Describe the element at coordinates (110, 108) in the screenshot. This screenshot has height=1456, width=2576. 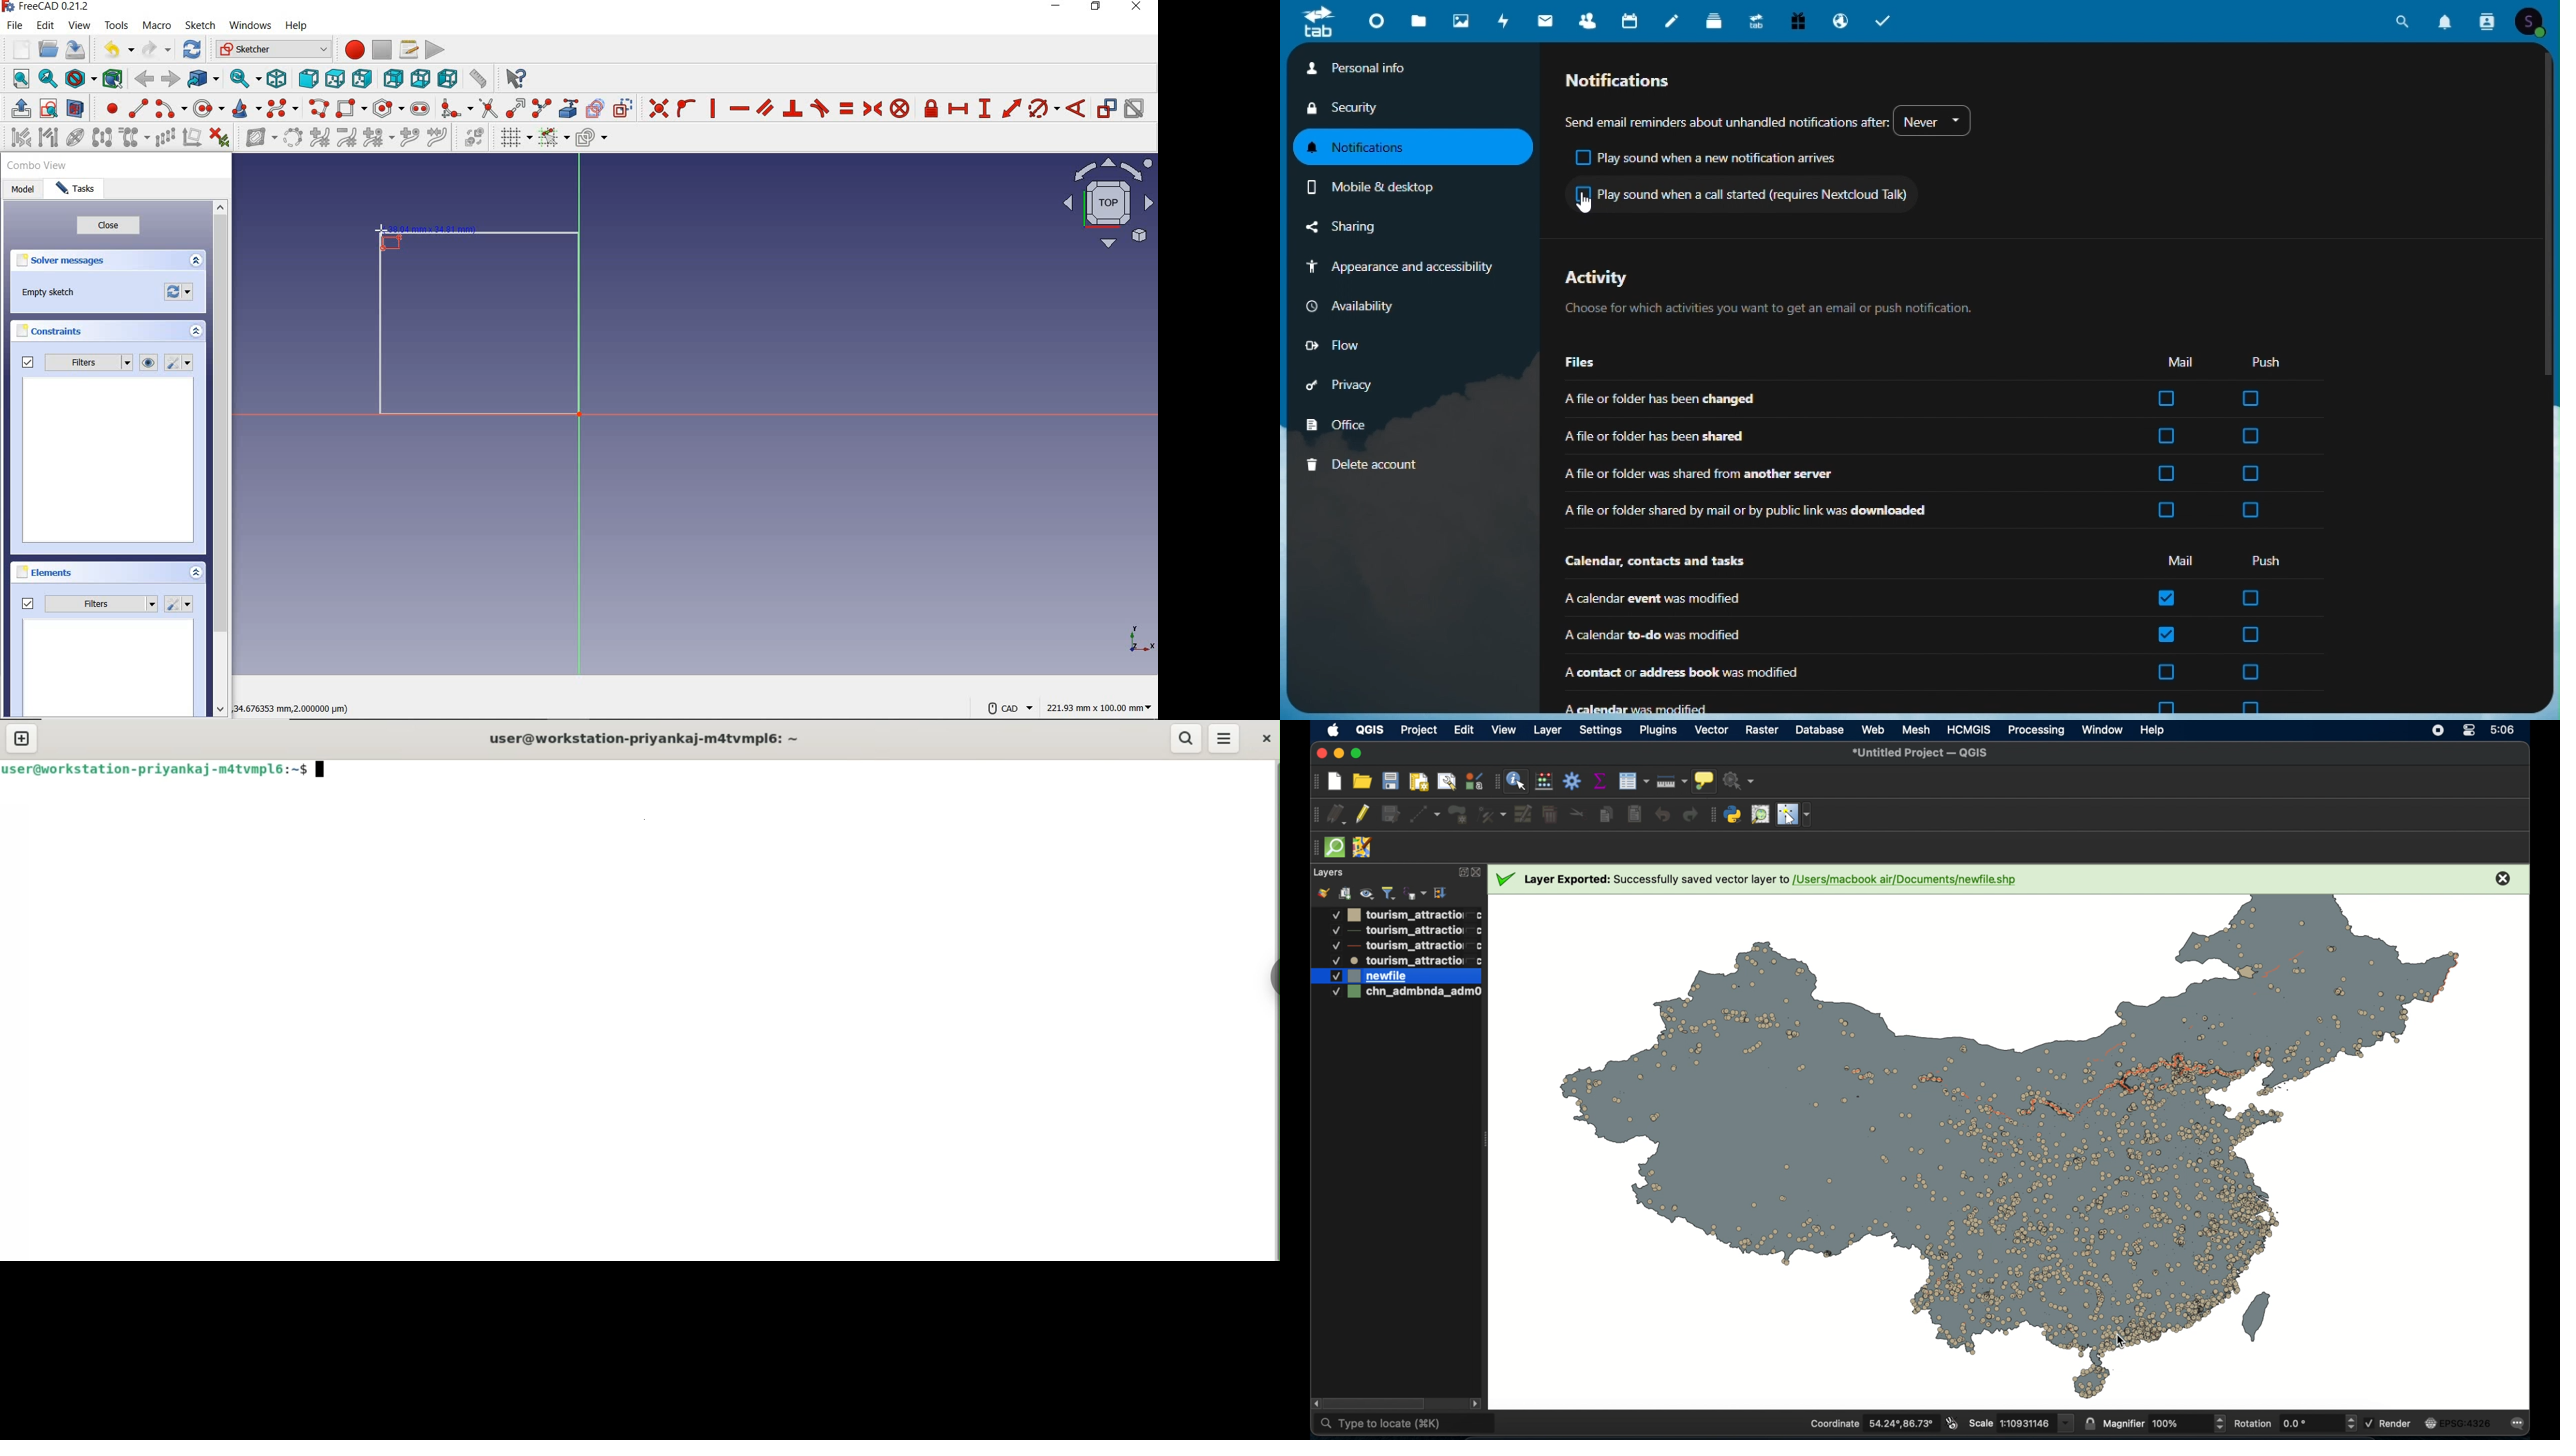
I see `create point` at that location.